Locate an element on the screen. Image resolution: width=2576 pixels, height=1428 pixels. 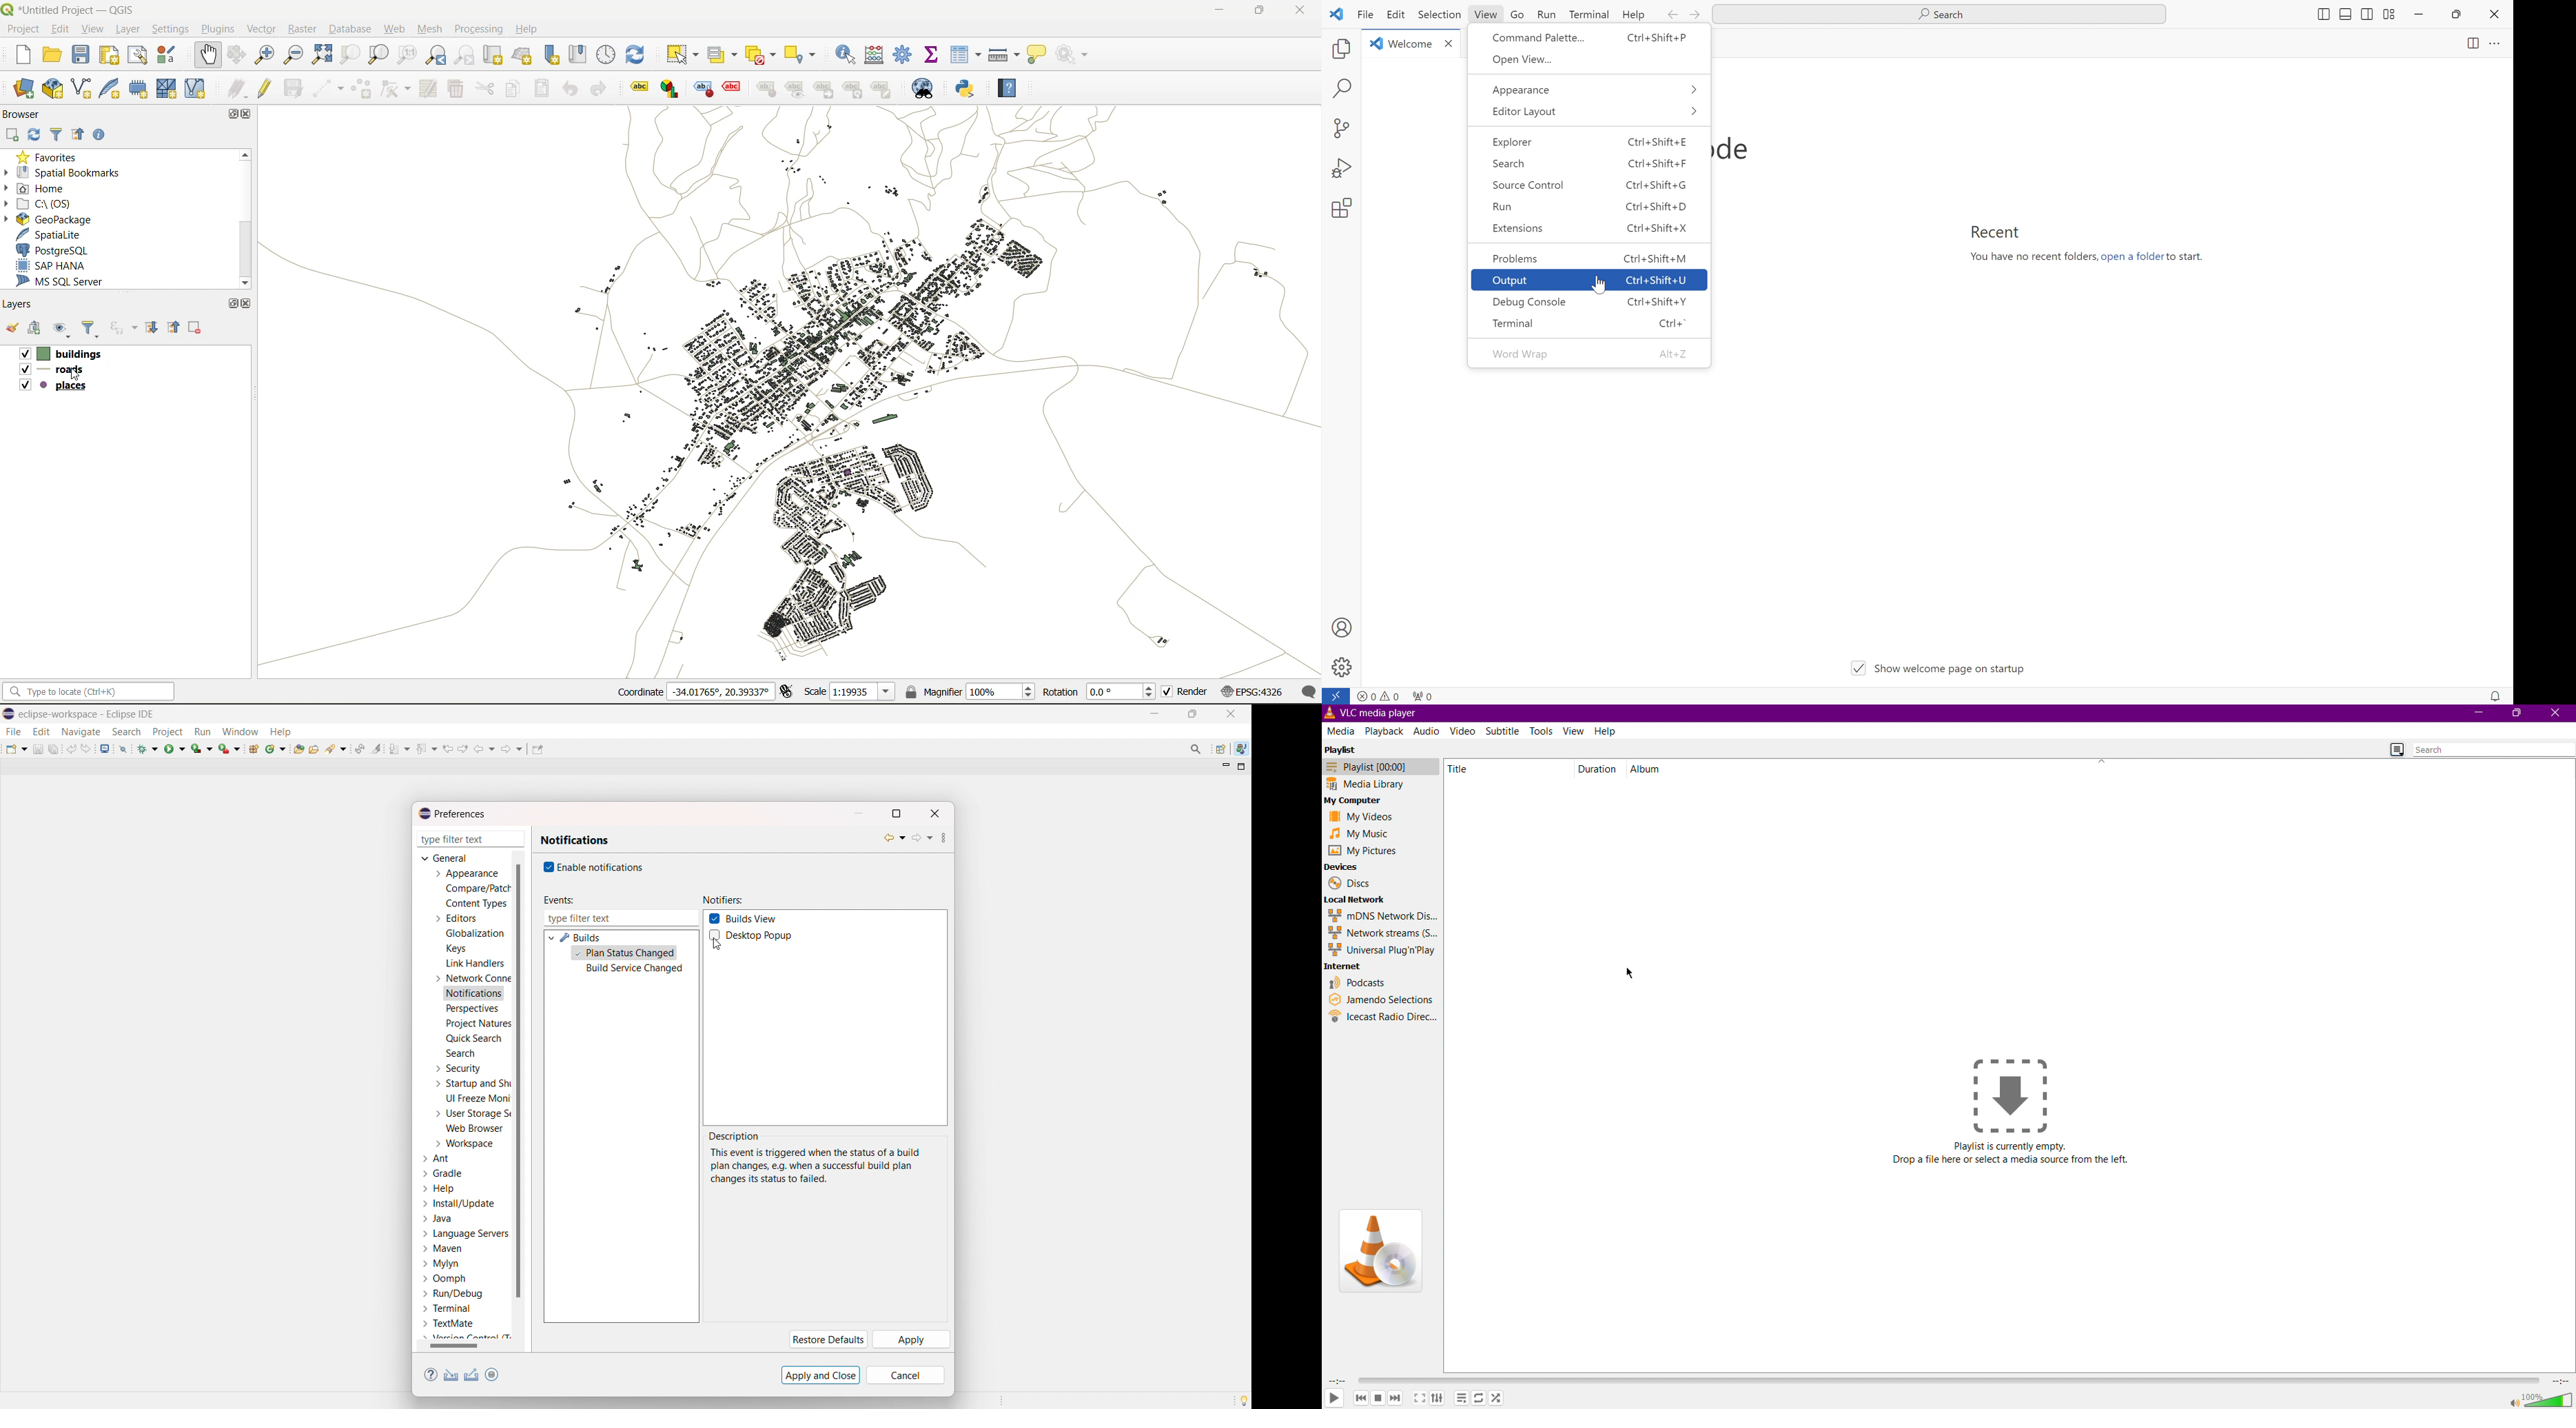
Jamendo Selections is located at coordinates (1382, 1000).